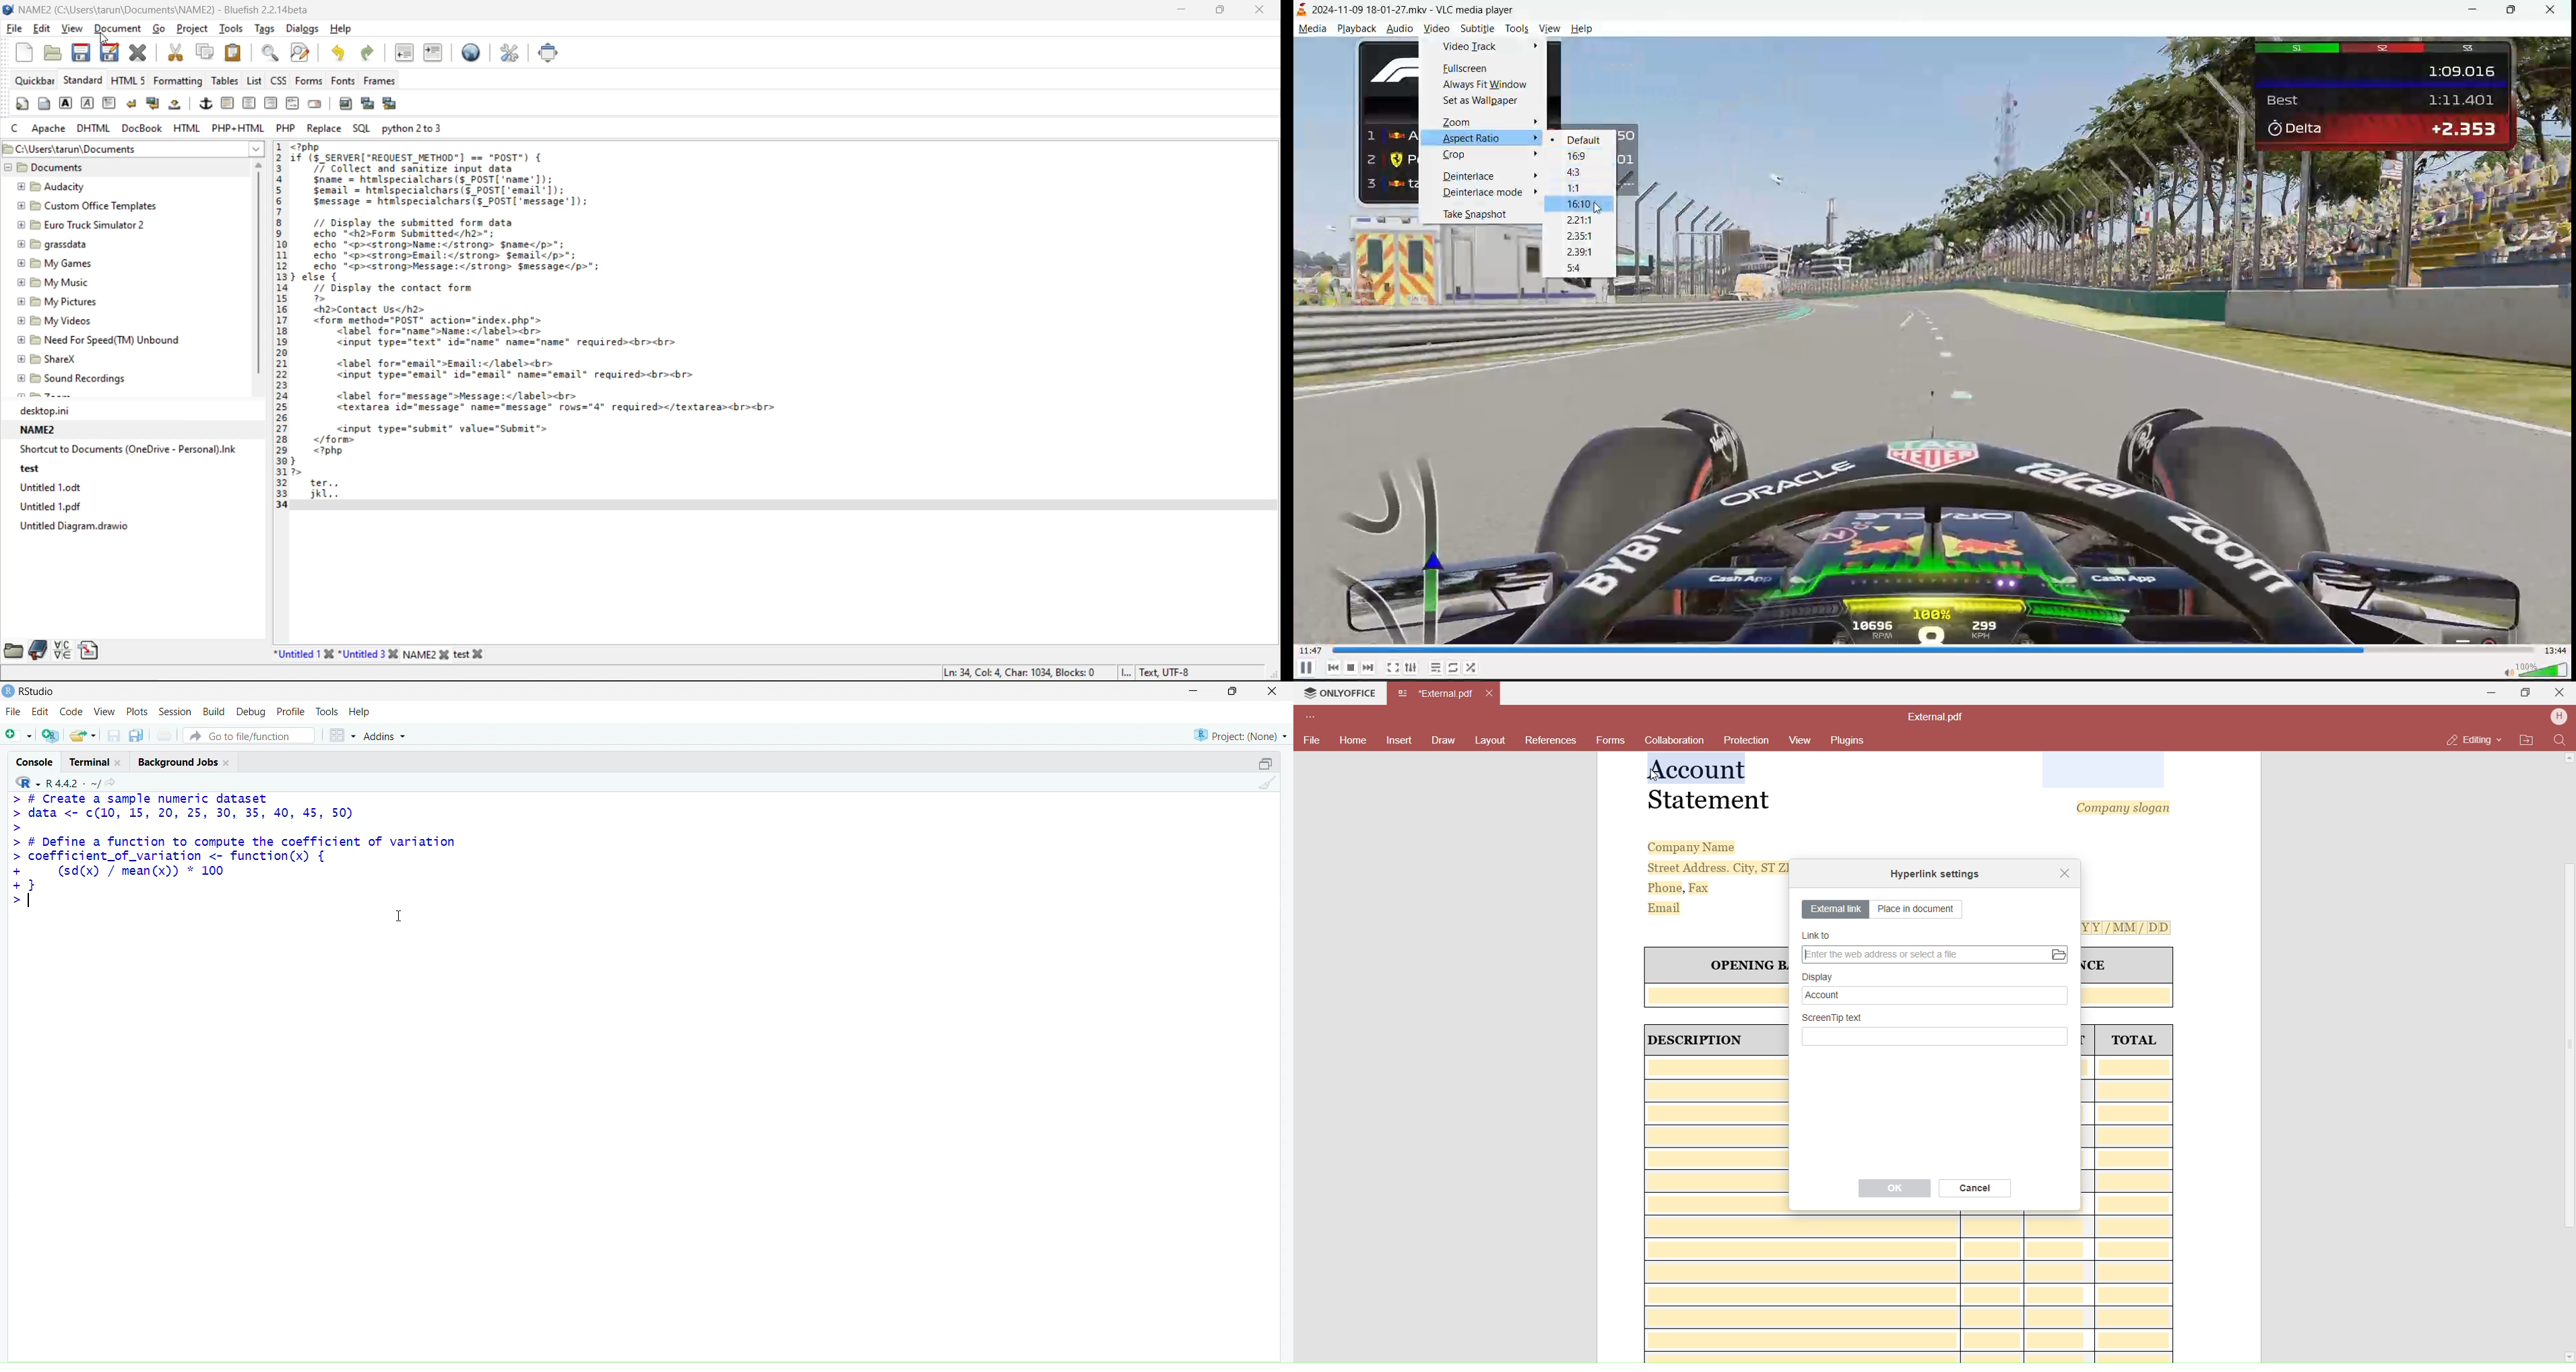  I want to click on Cancel, so click(1975, 1187).